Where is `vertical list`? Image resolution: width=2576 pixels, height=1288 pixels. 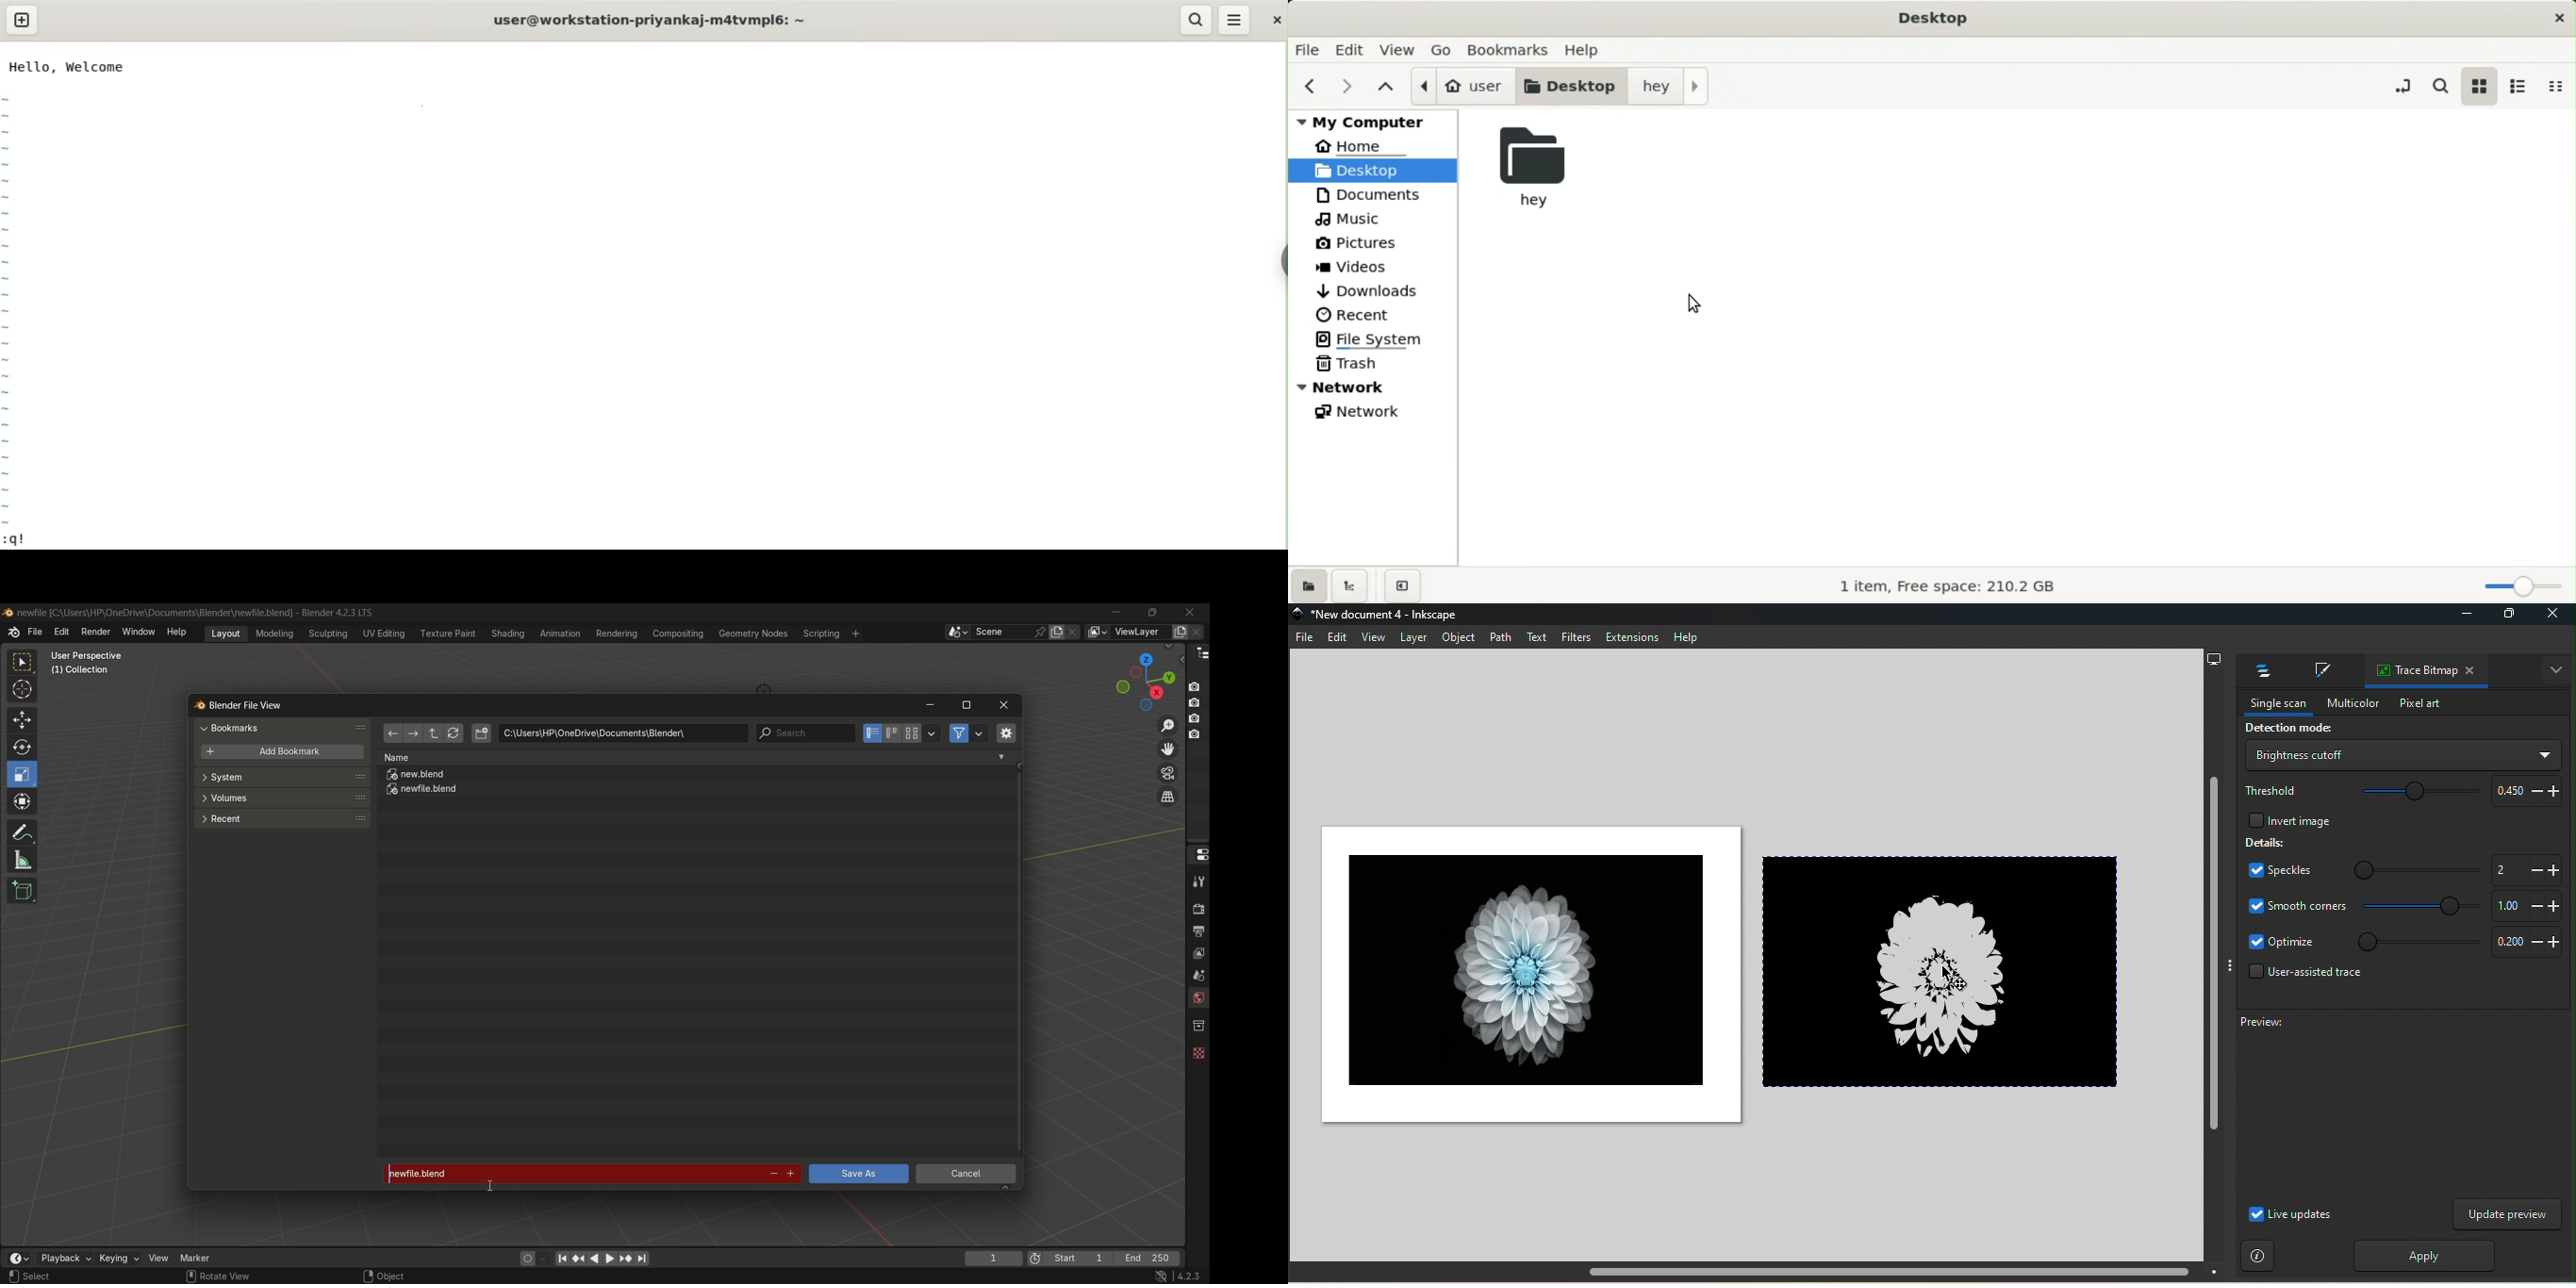 vertical list is located at coordinates (871, 733).